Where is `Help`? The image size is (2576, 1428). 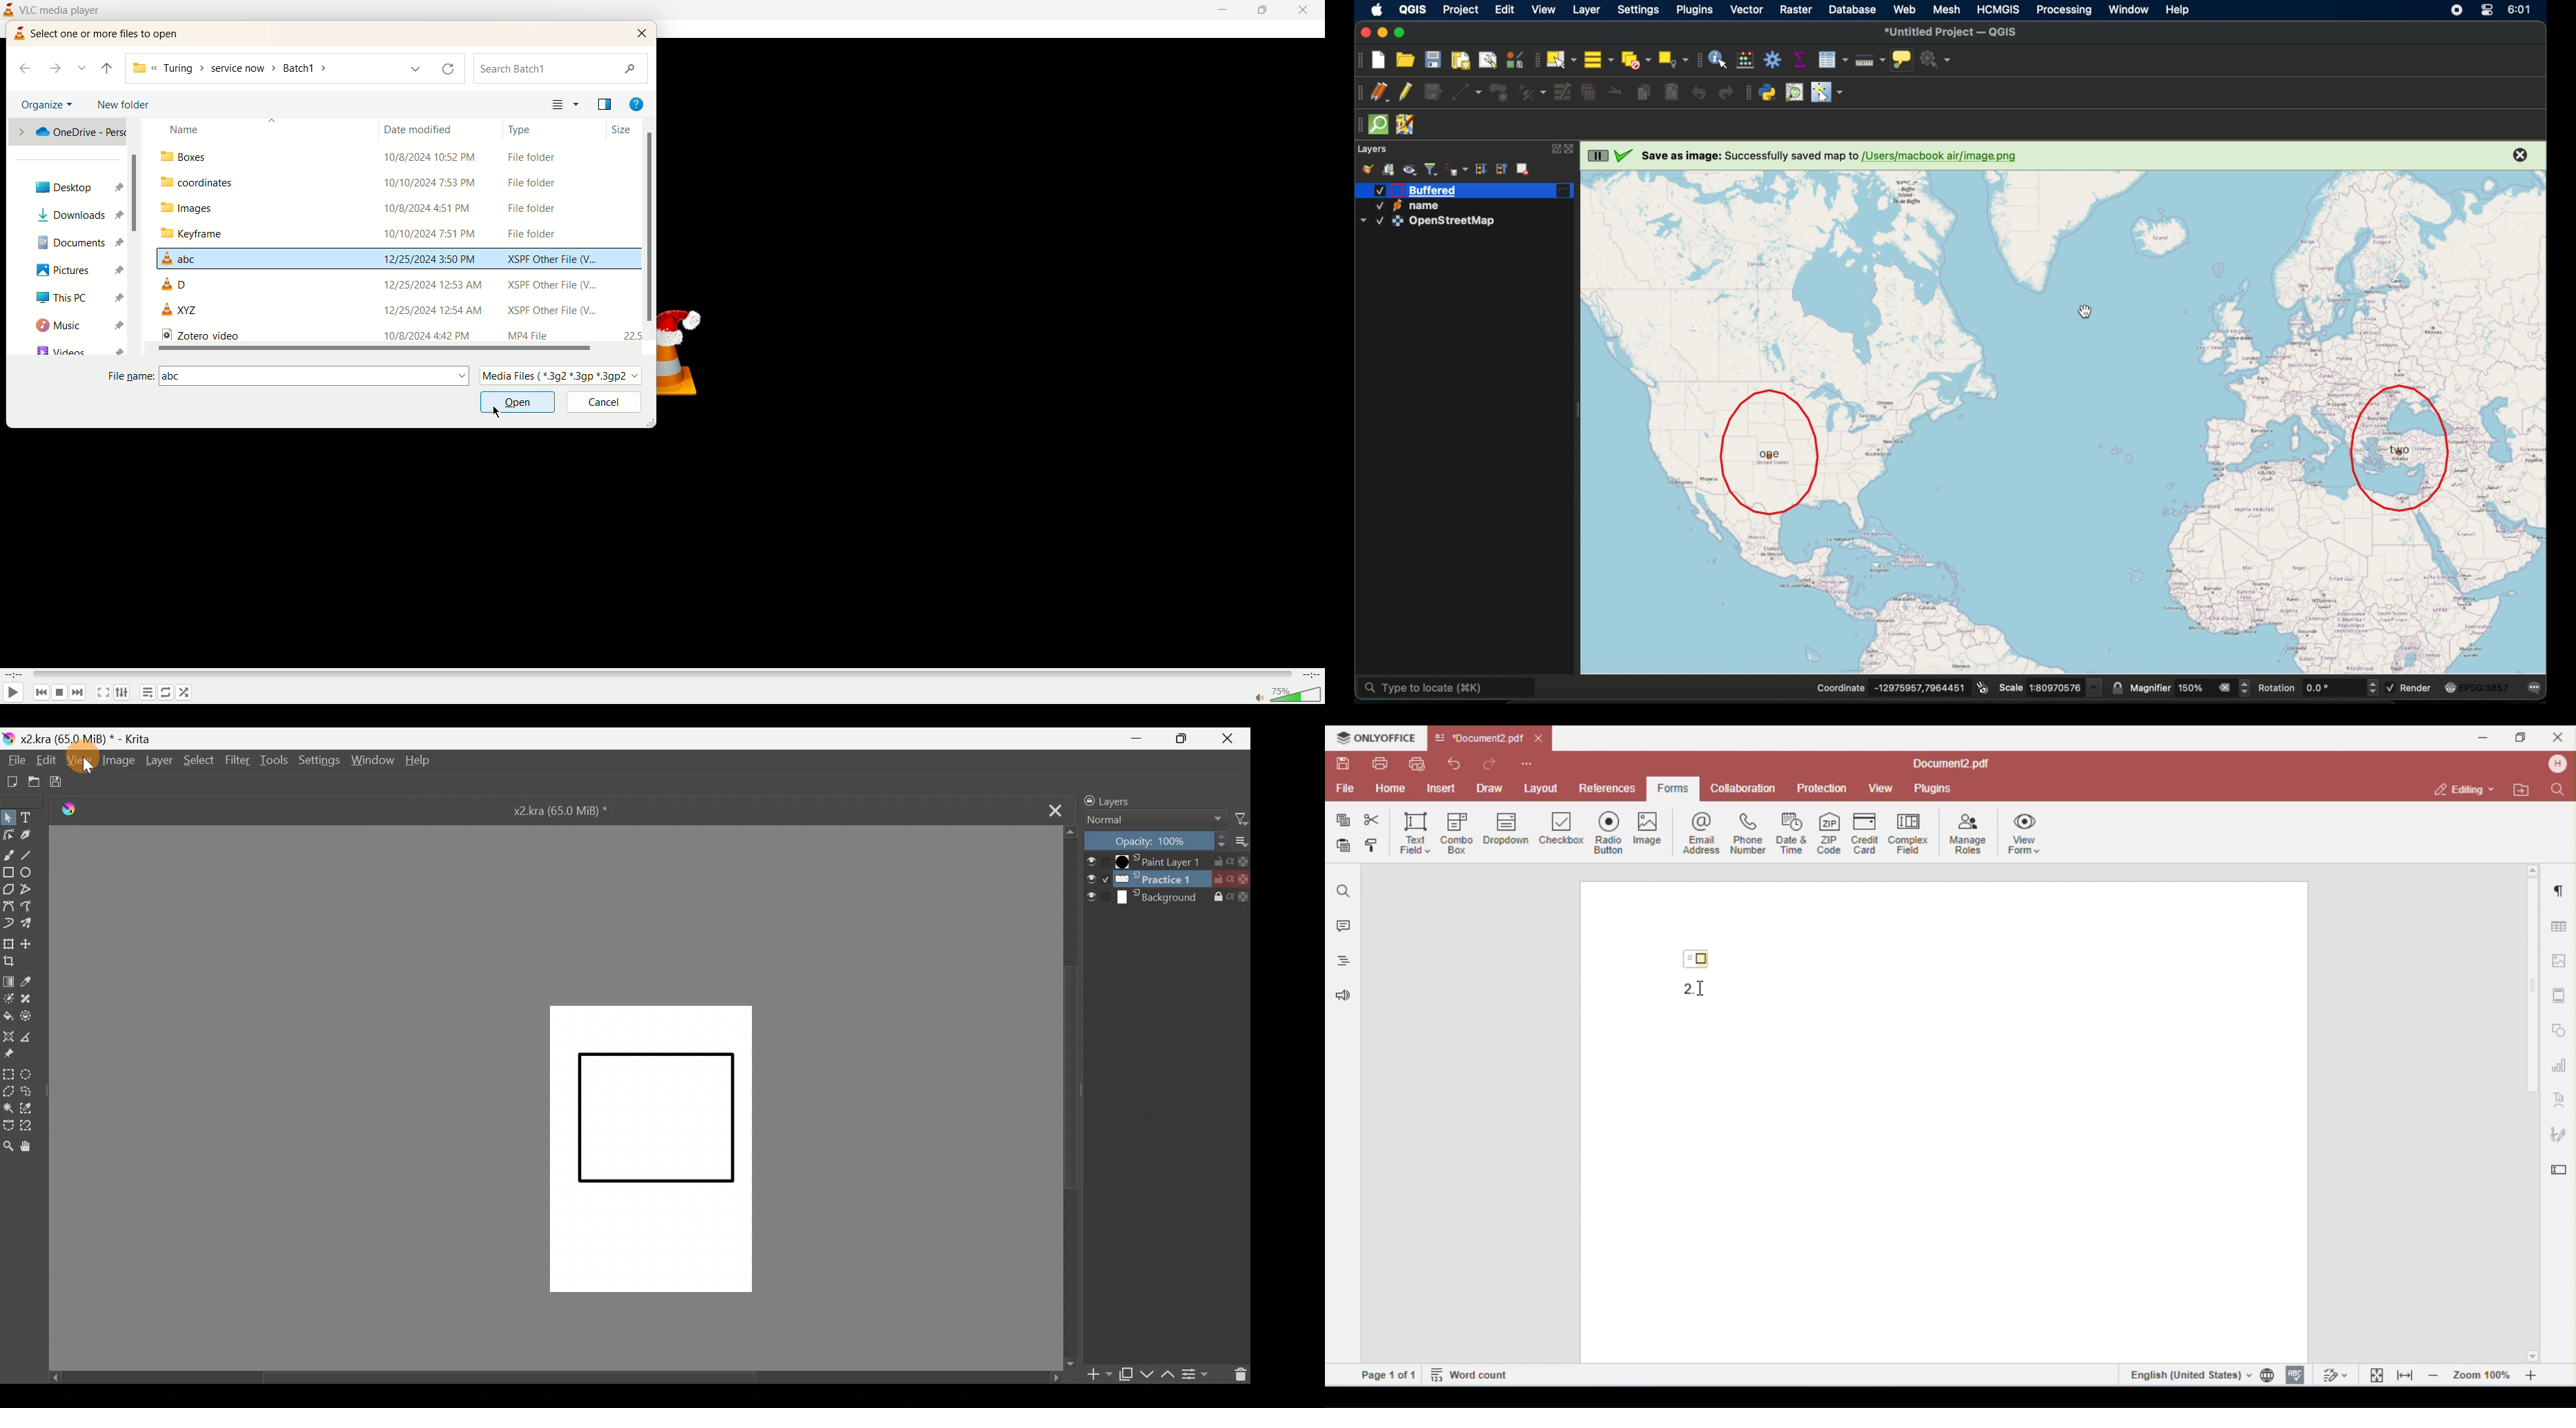 Help is located at coordinates (419, 762).